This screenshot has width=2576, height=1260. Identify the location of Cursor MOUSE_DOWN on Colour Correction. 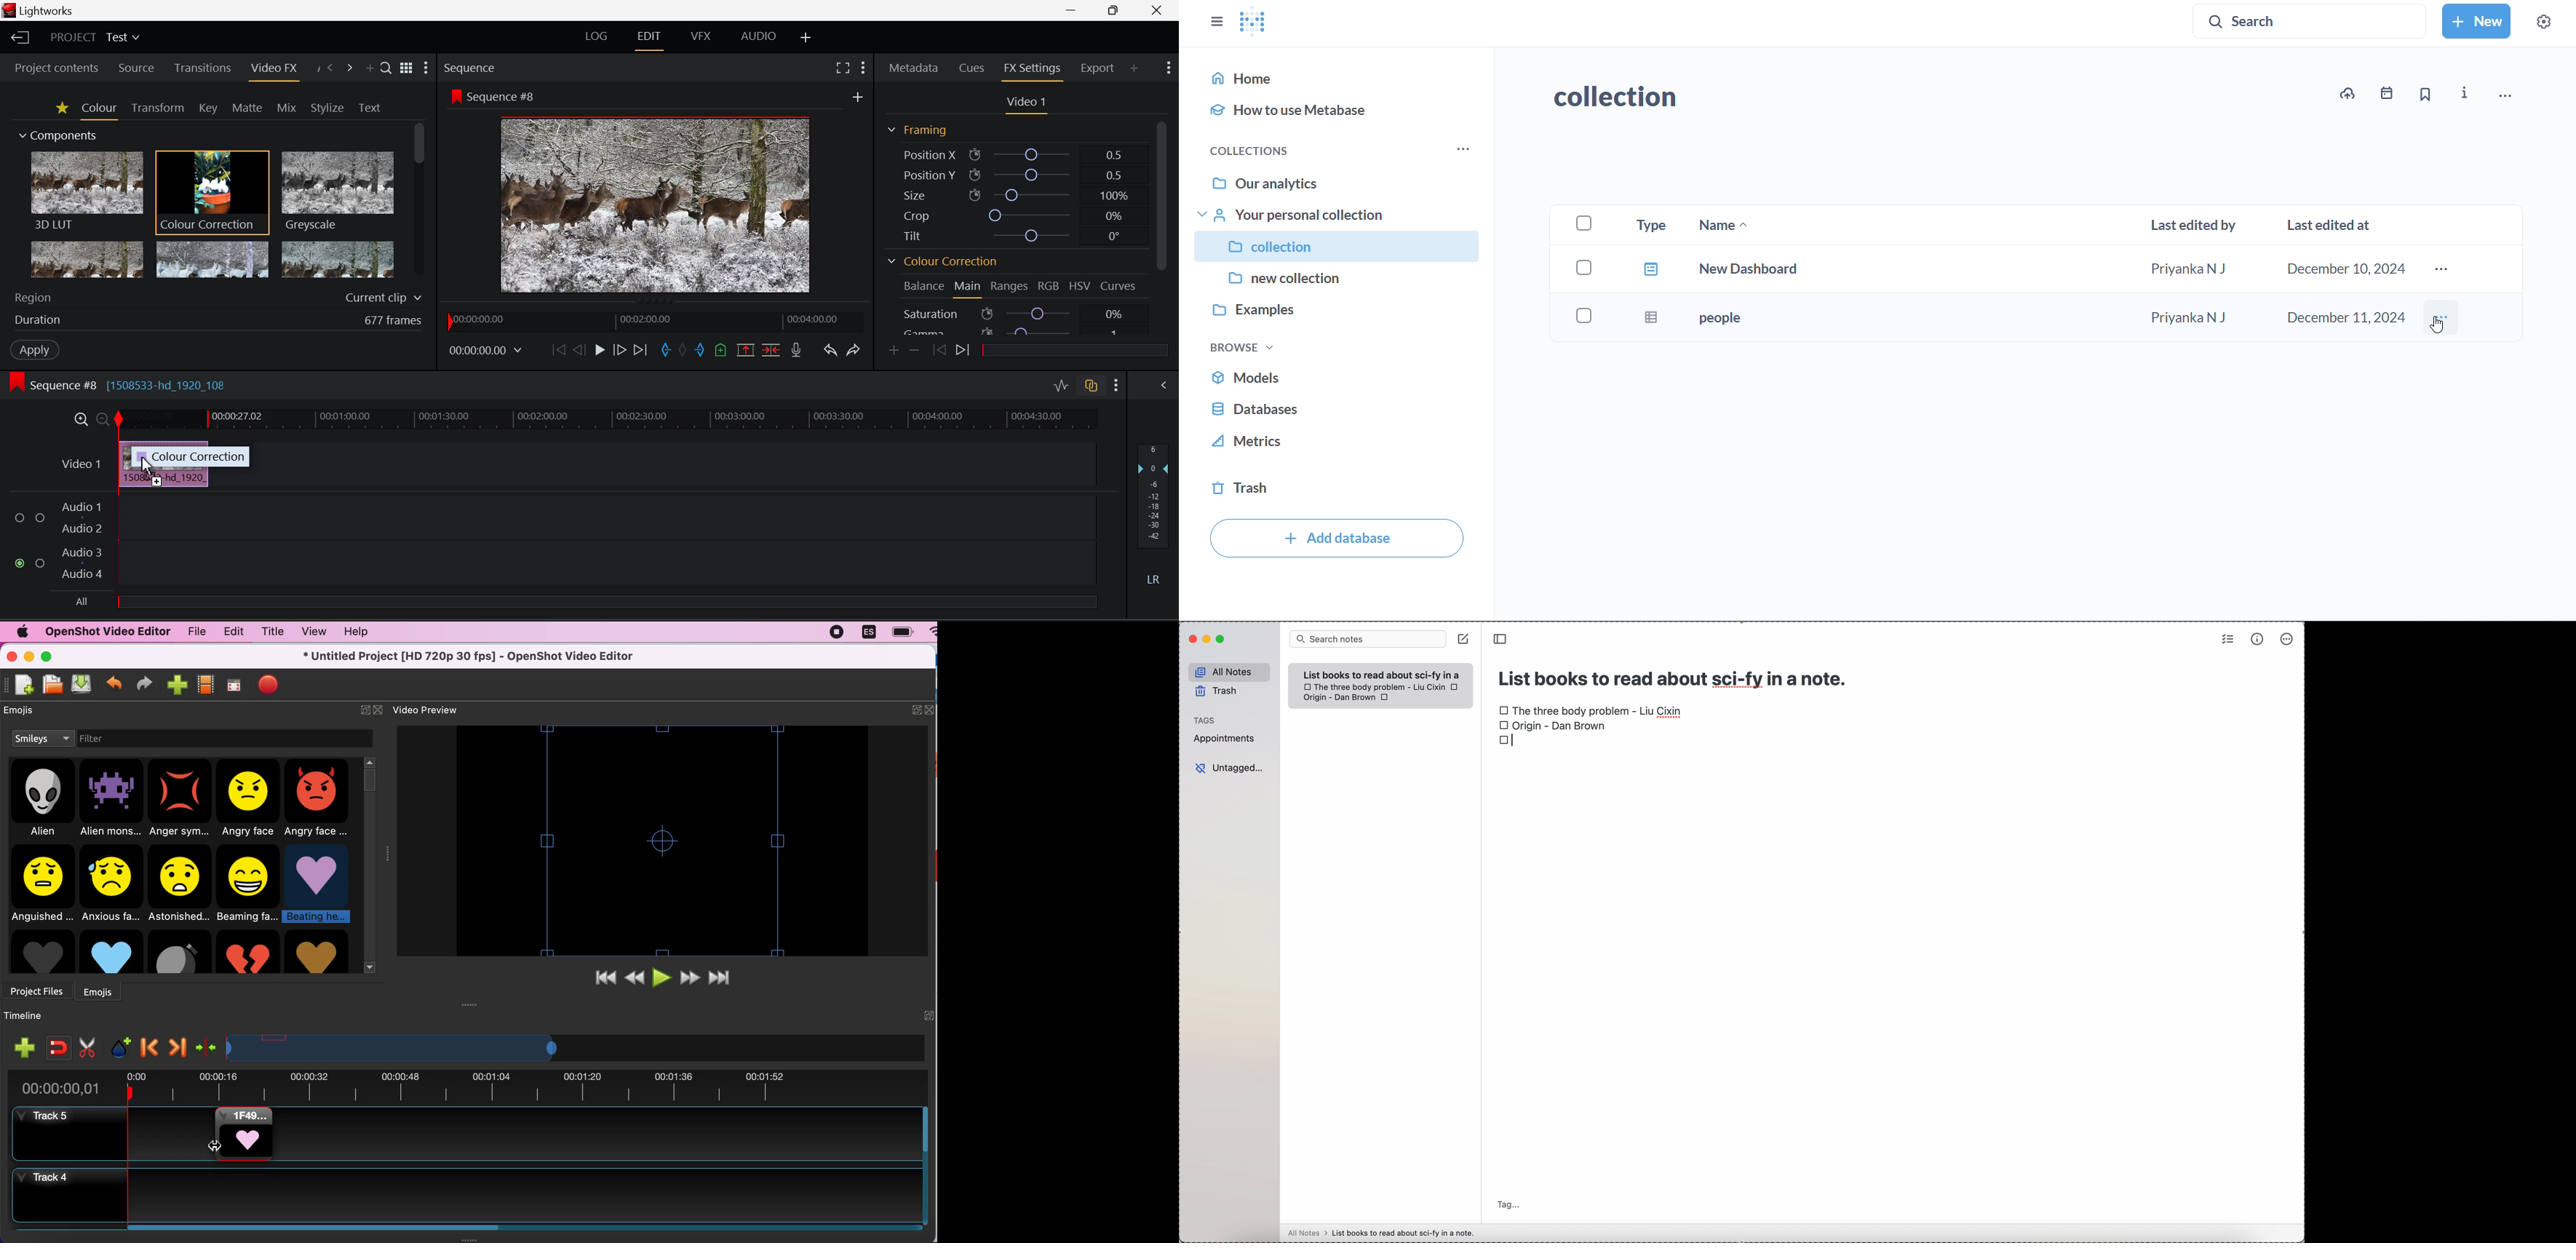
(212, 192).